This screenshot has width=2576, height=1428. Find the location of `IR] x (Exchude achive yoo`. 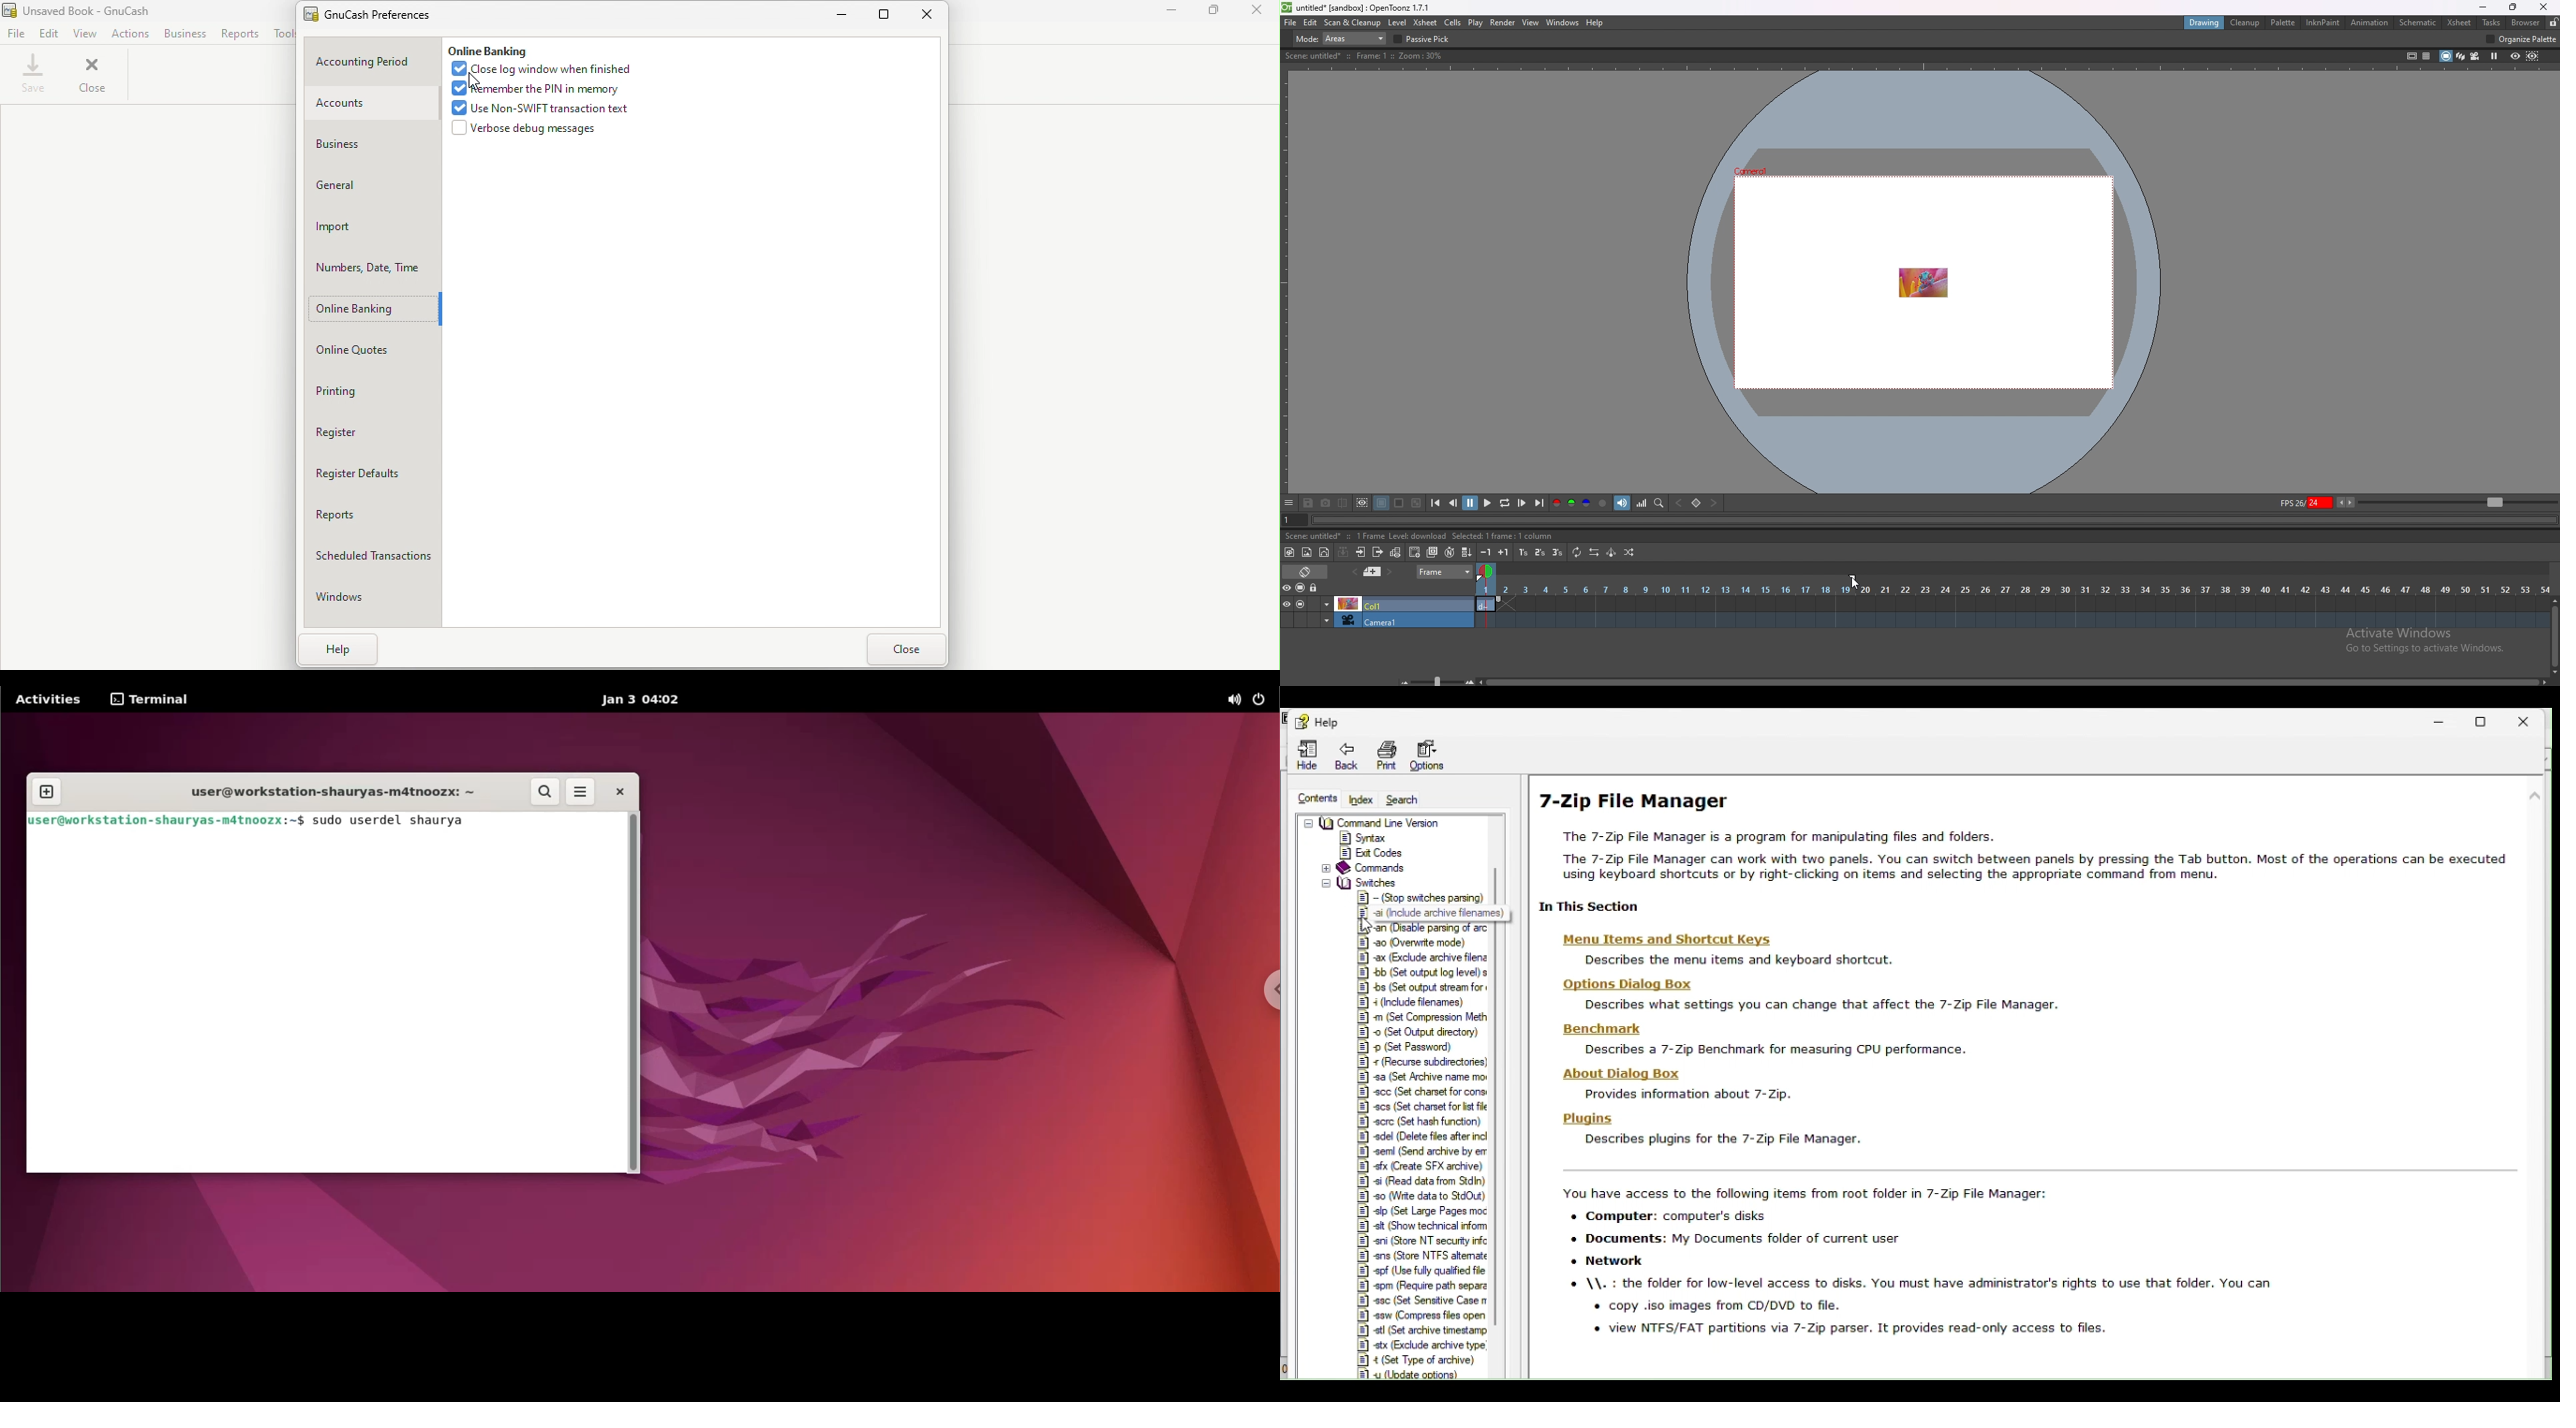

IR] x (Exchude achive yoo is located at coordinates (1422, 1344).